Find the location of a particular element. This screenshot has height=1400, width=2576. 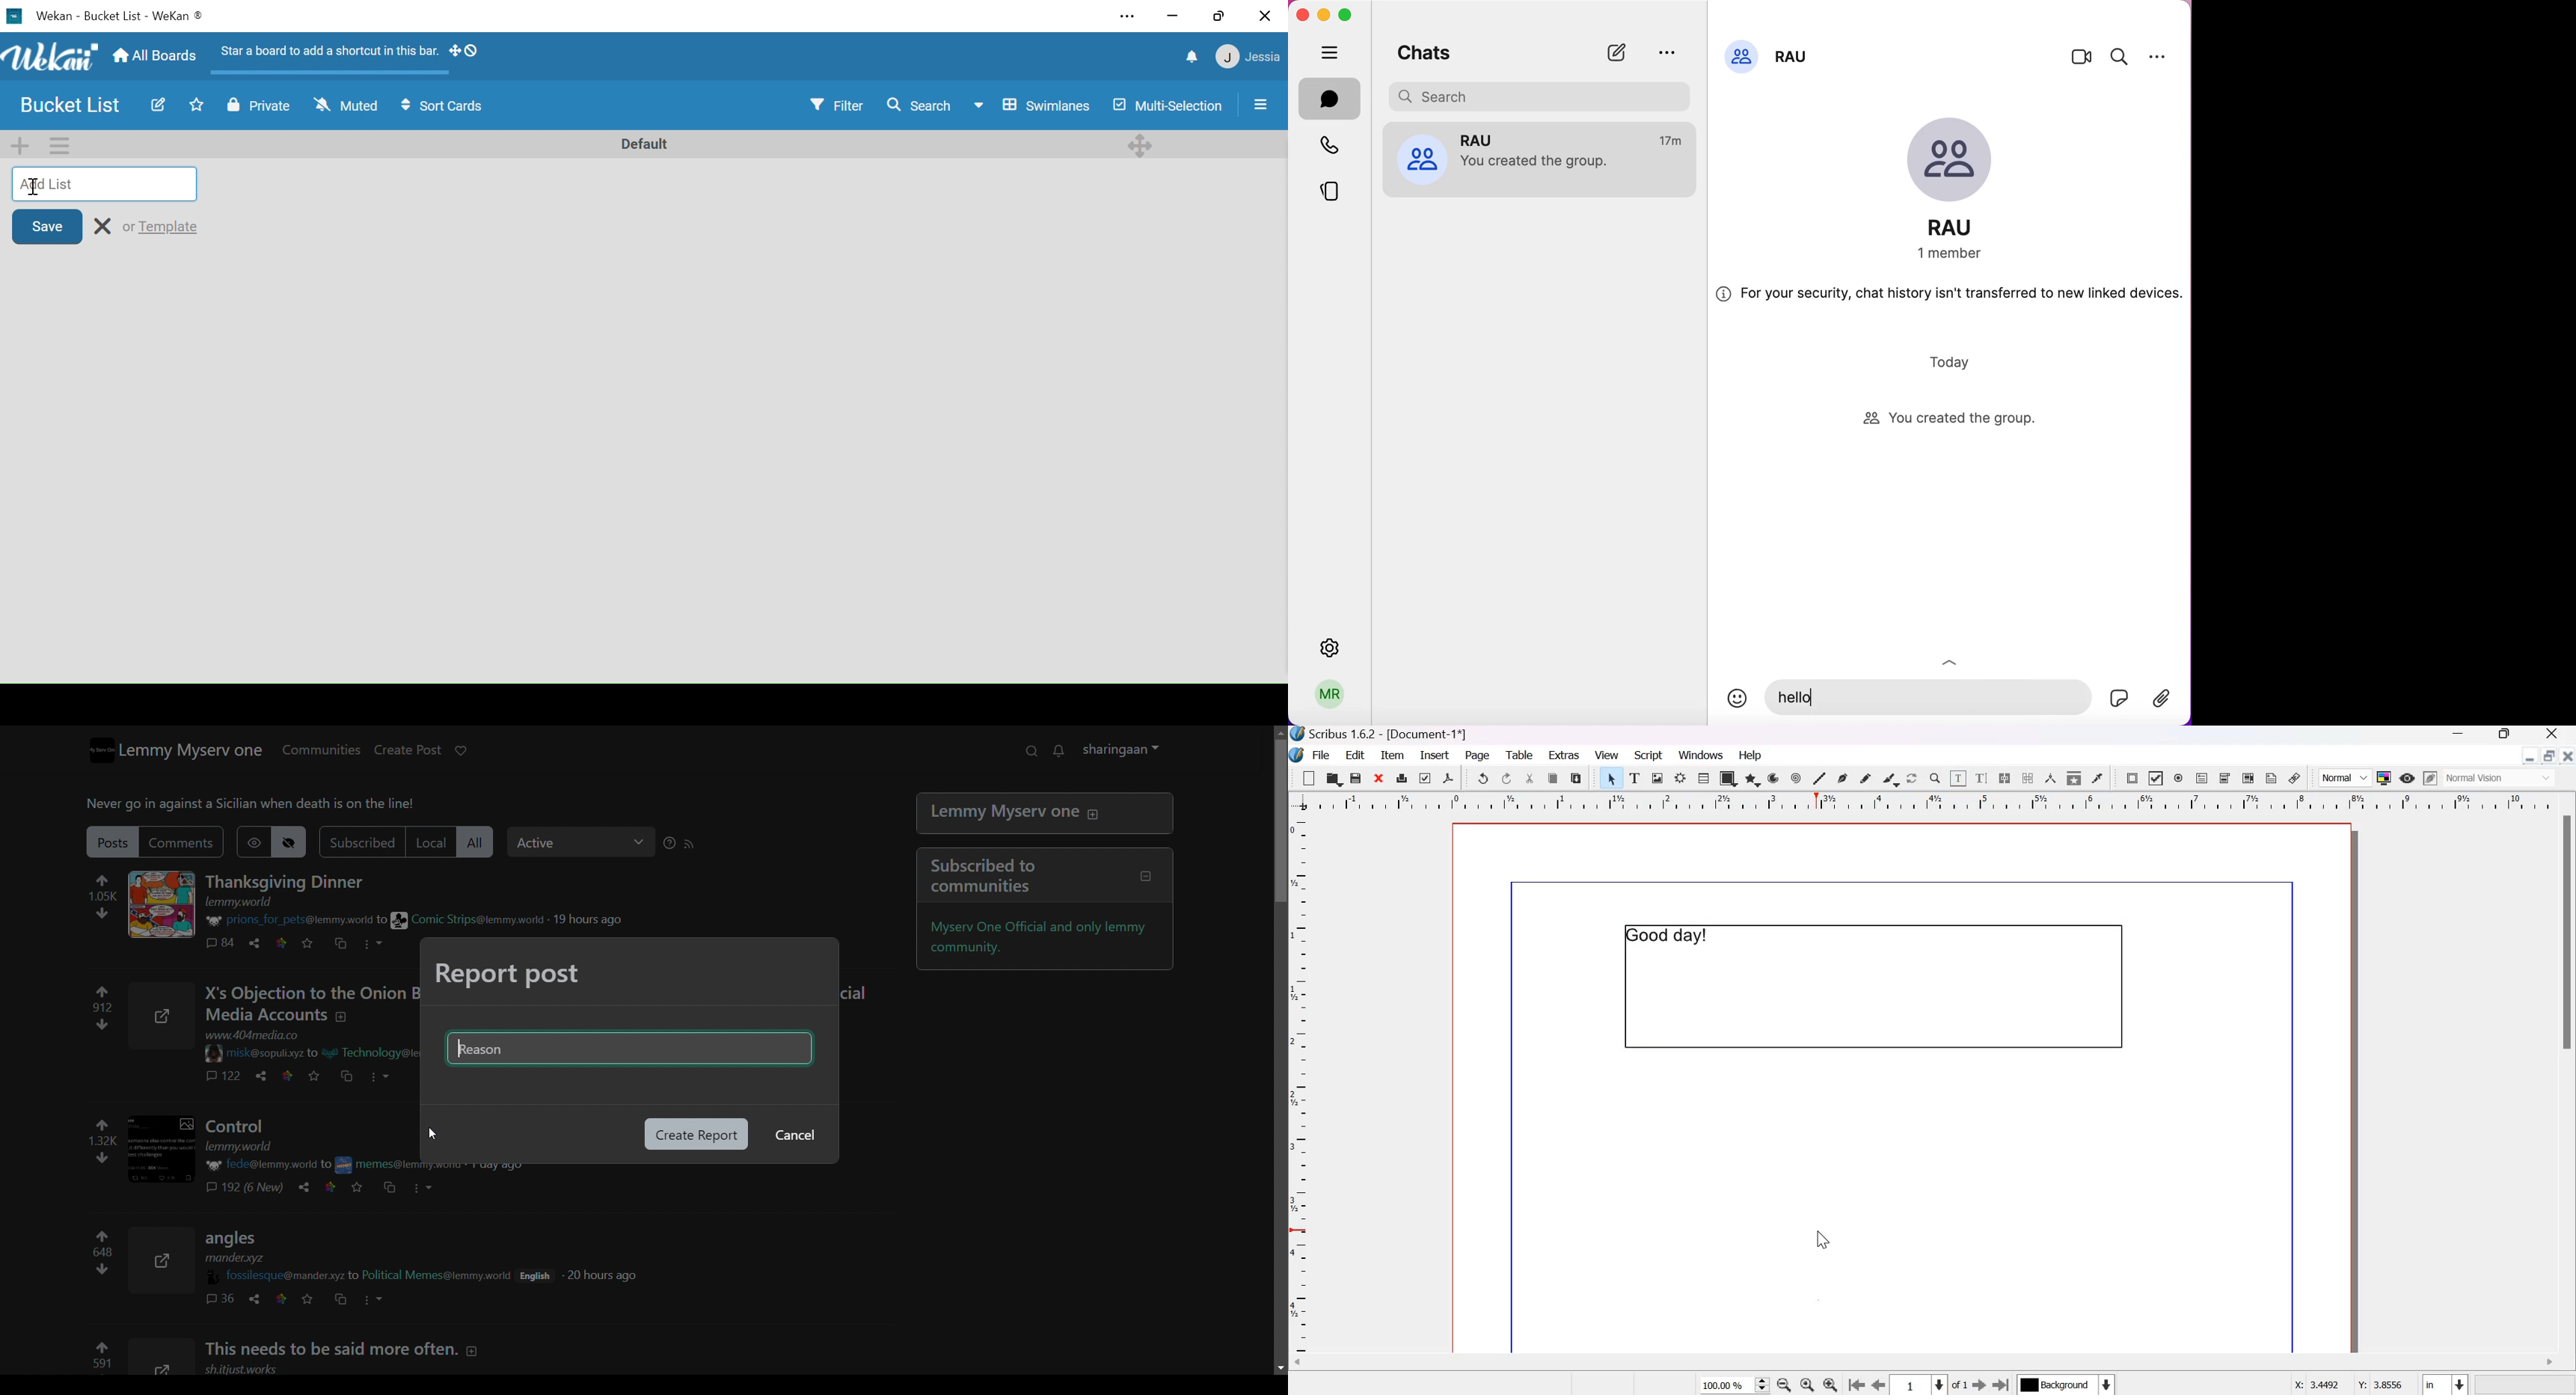

PDF list box is located at coordinates (2249, 778).